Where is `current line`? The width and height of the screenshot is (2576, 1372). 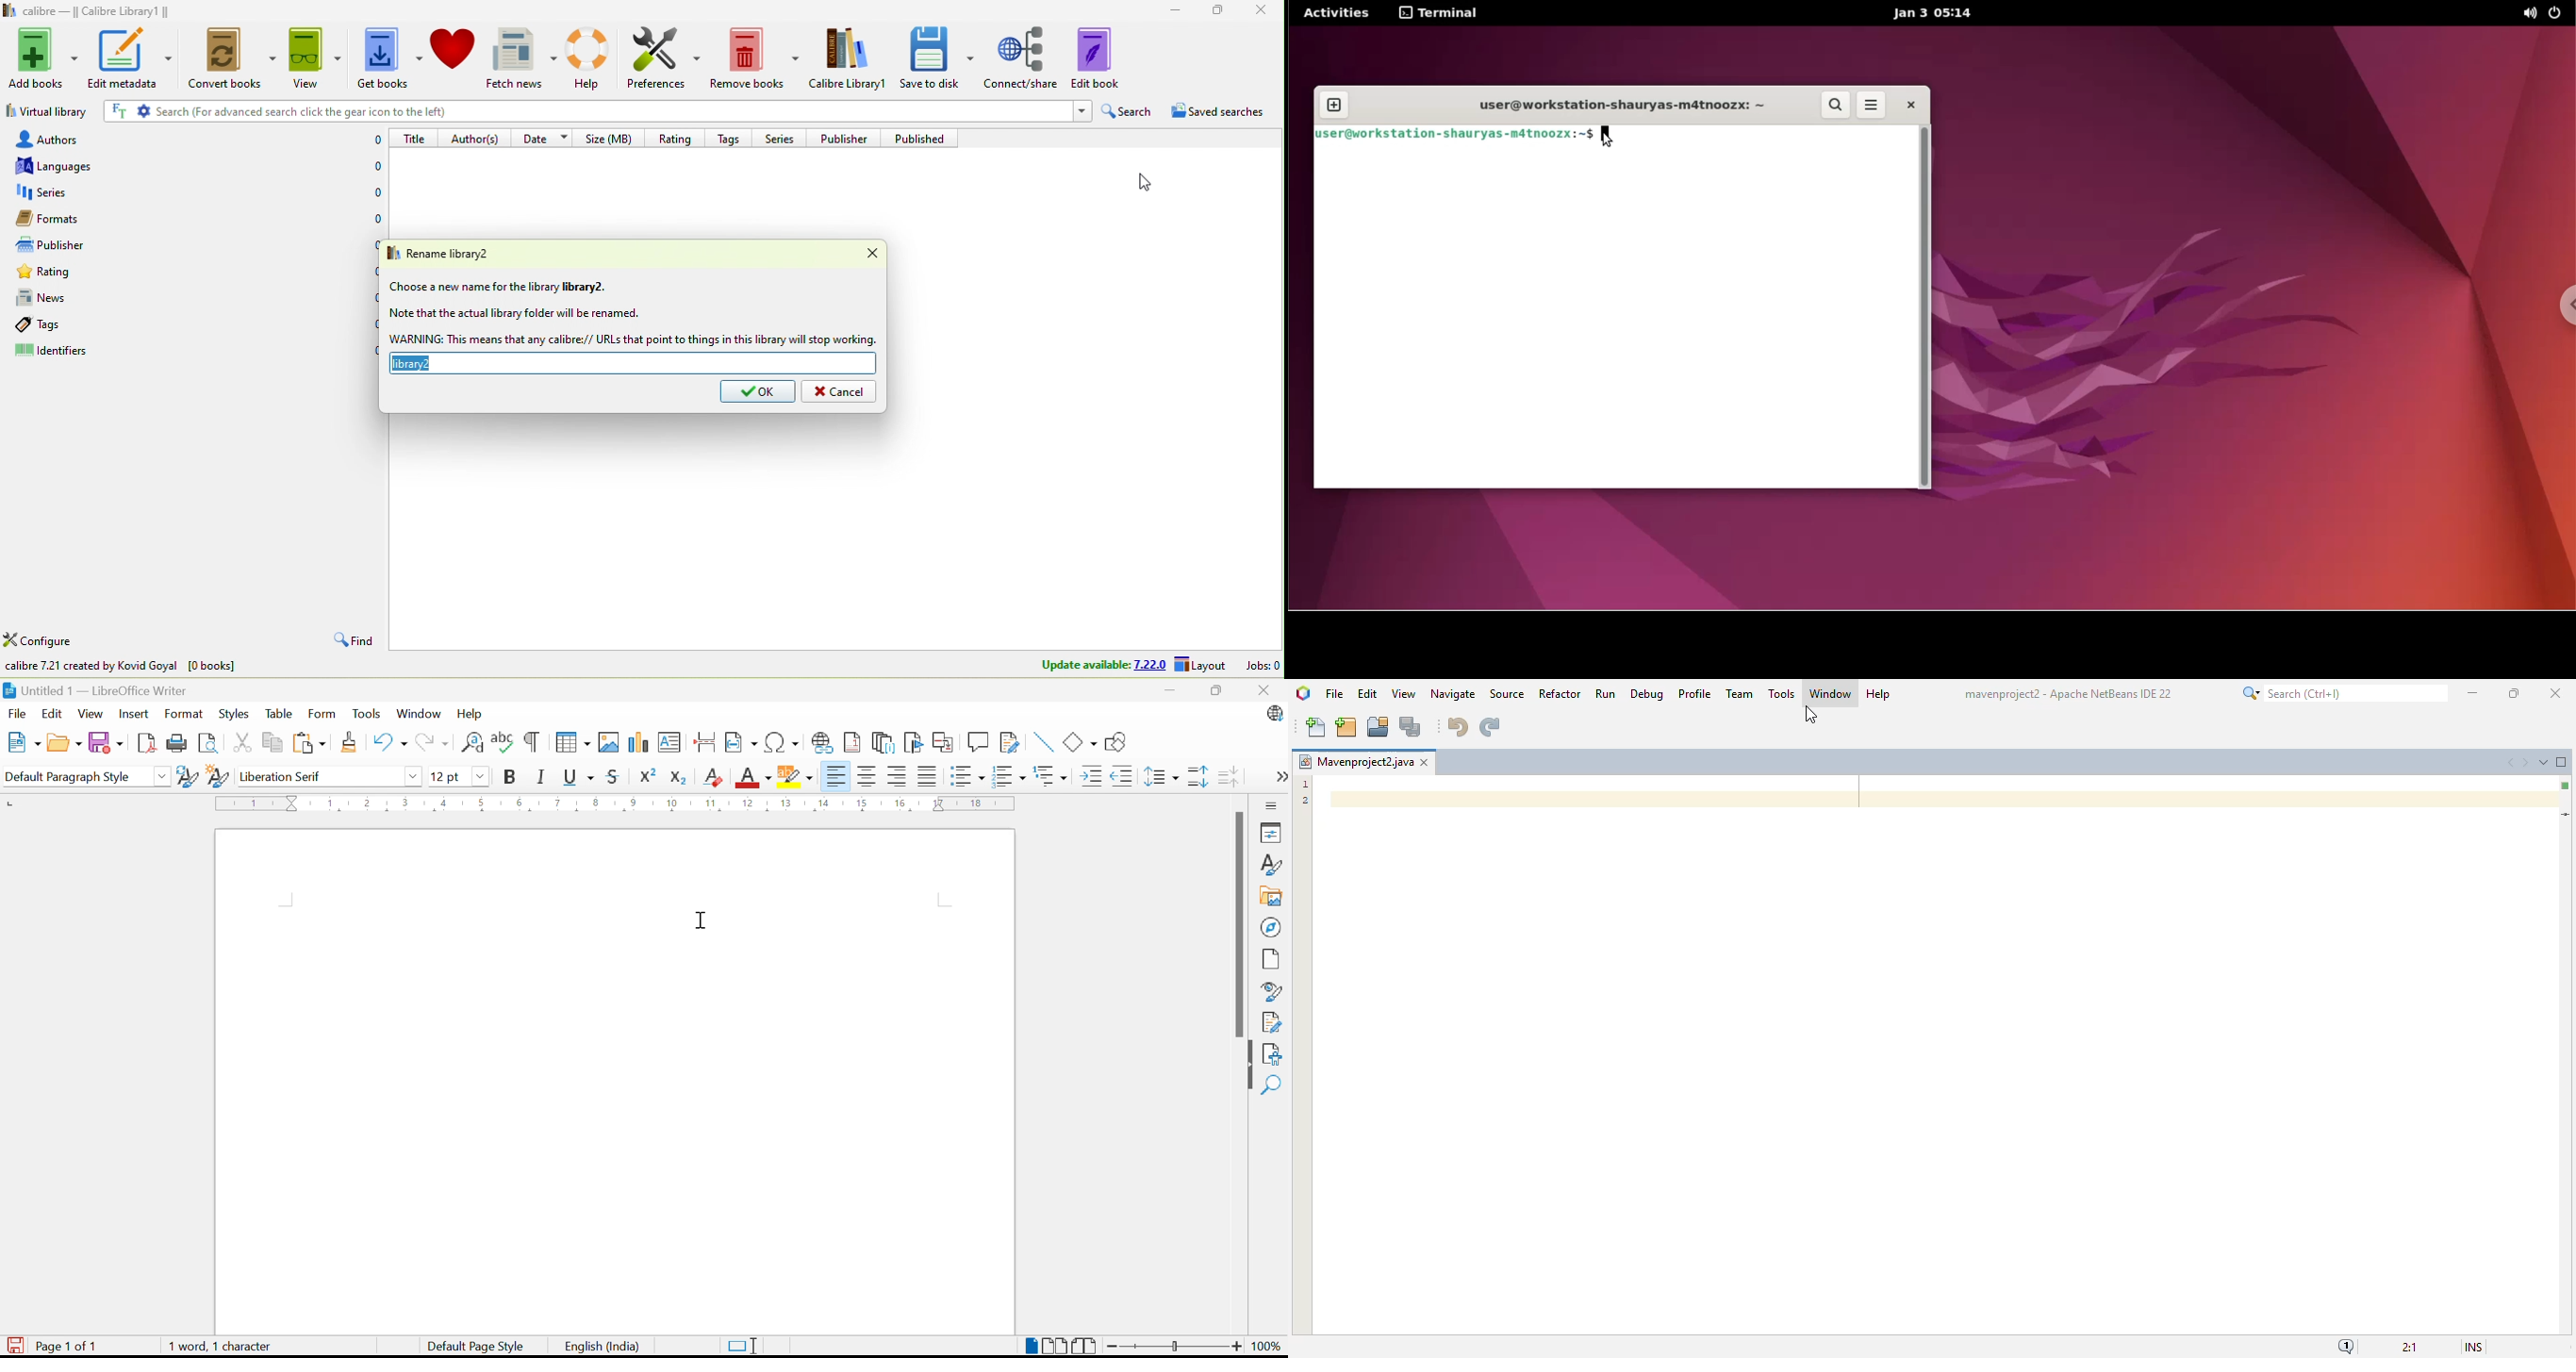
current line is located at coordinates (2566, 815).